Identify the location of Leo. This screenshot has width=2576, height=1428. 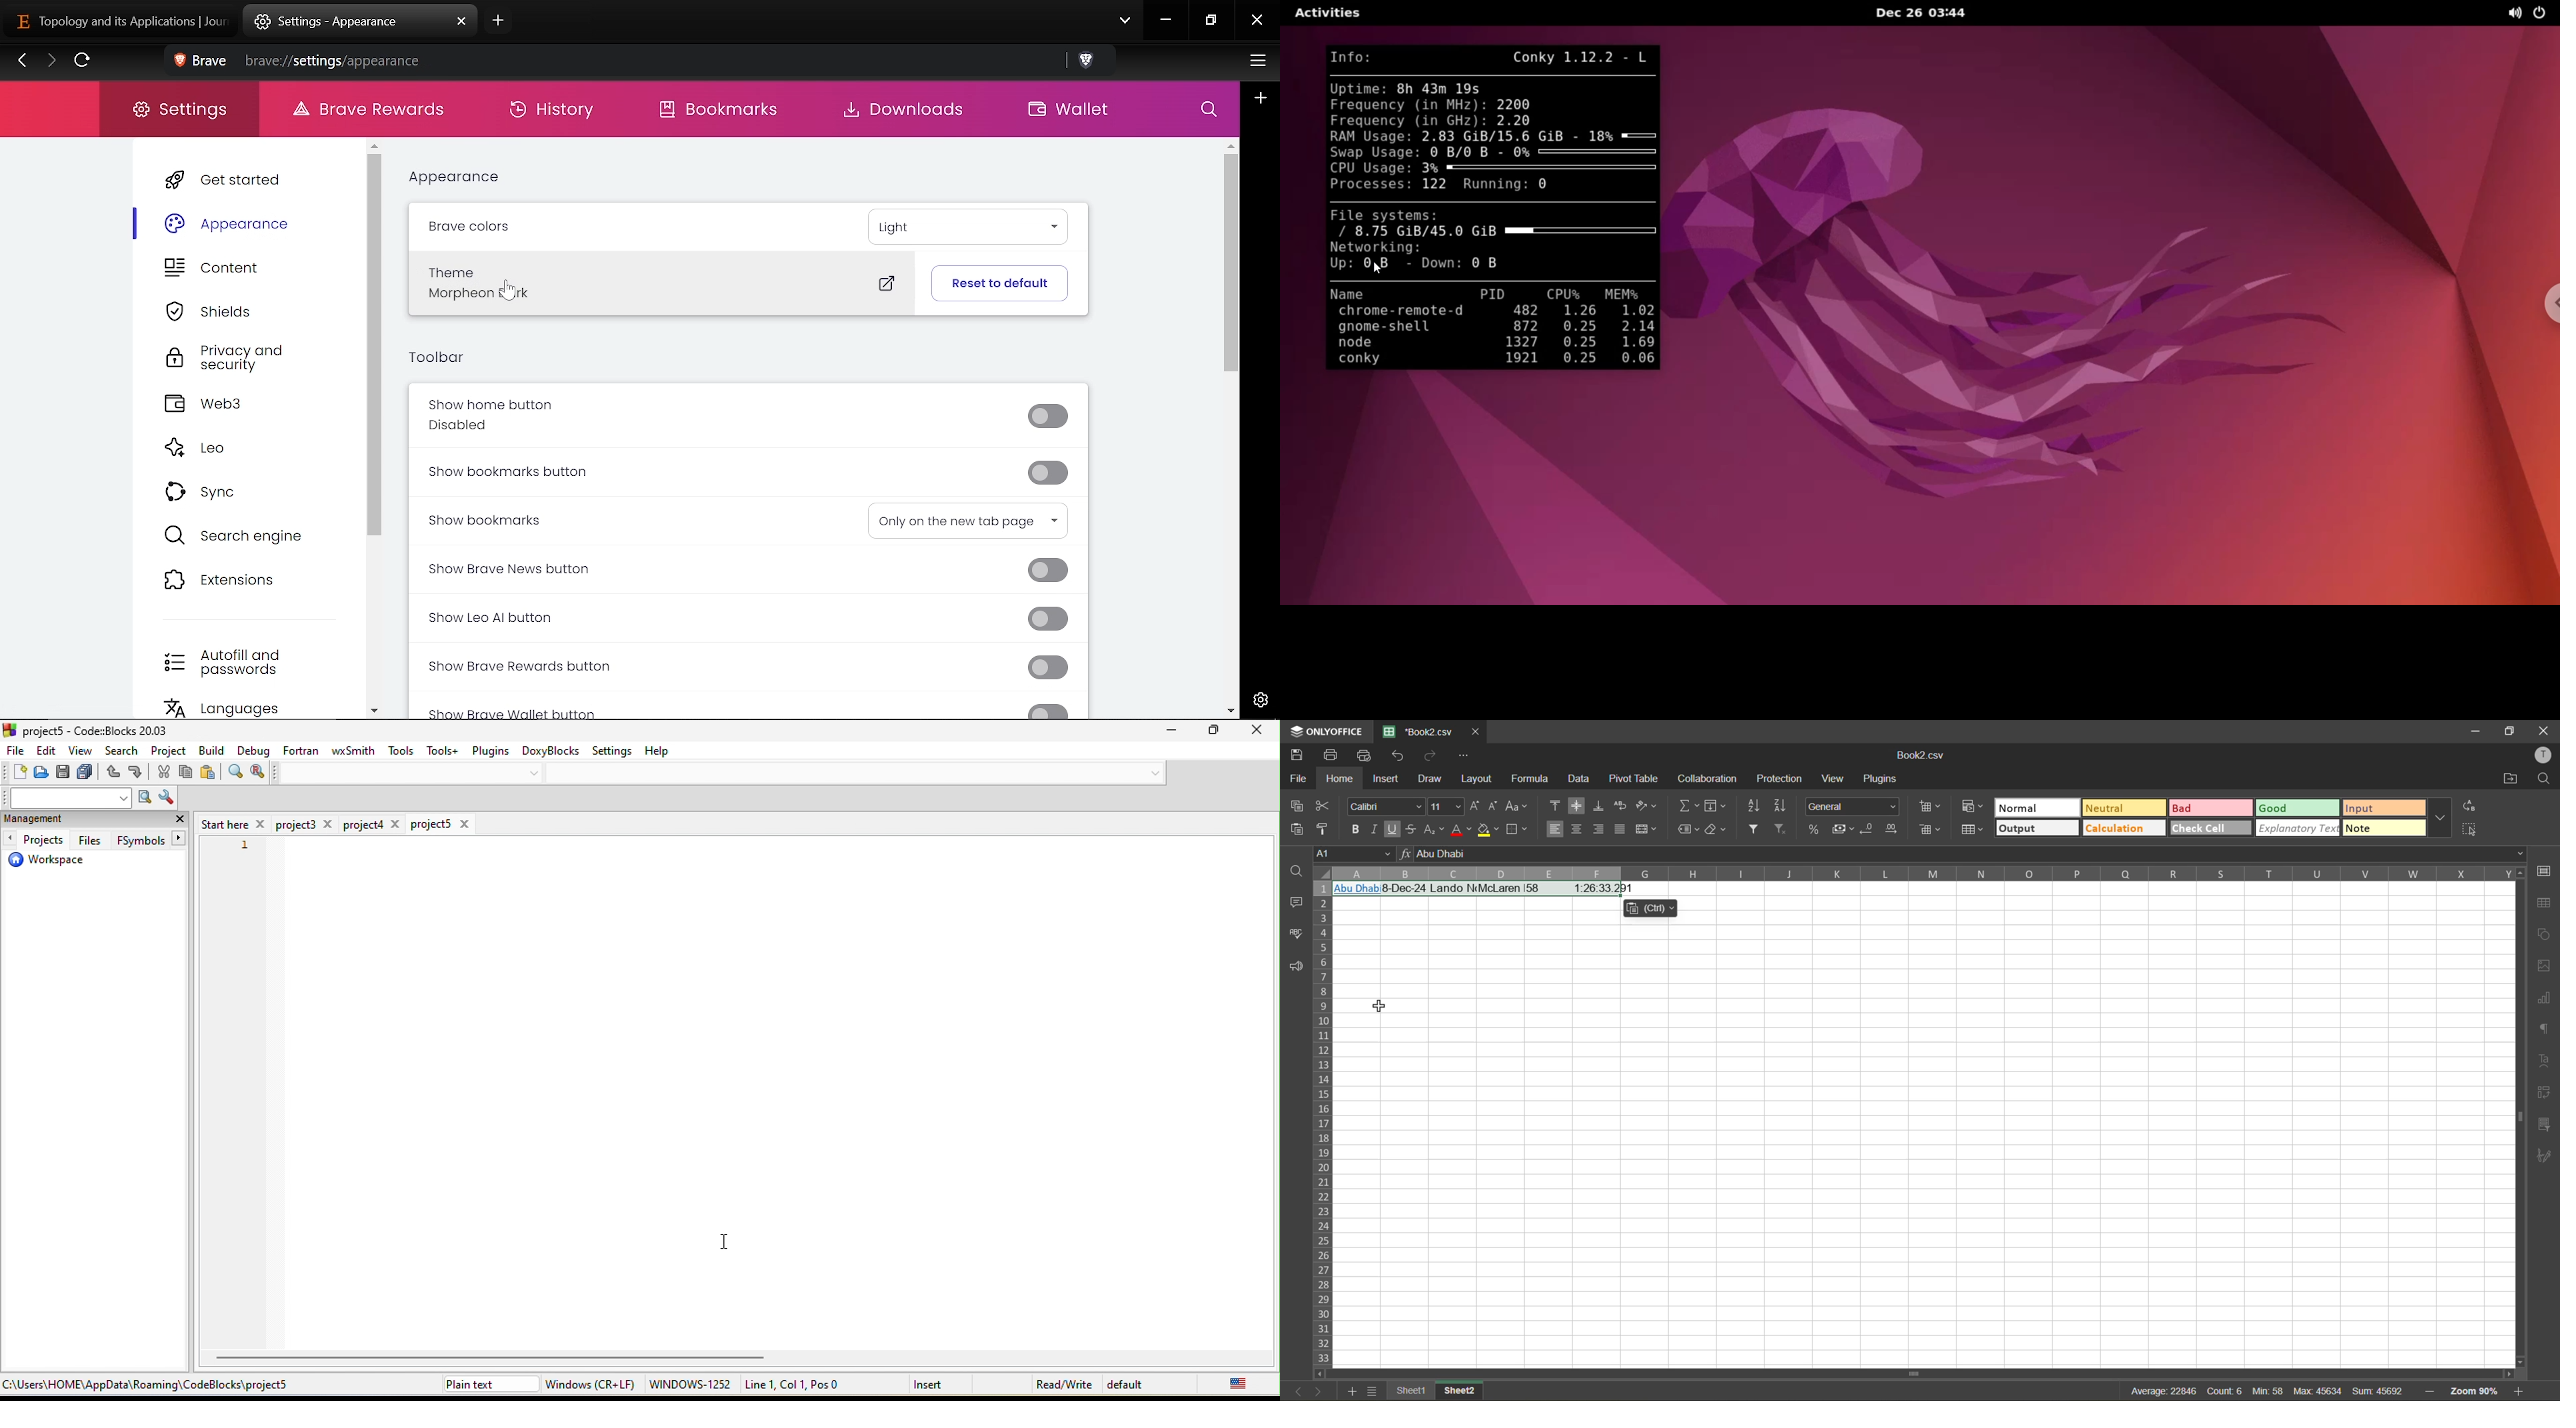
(226, 449).